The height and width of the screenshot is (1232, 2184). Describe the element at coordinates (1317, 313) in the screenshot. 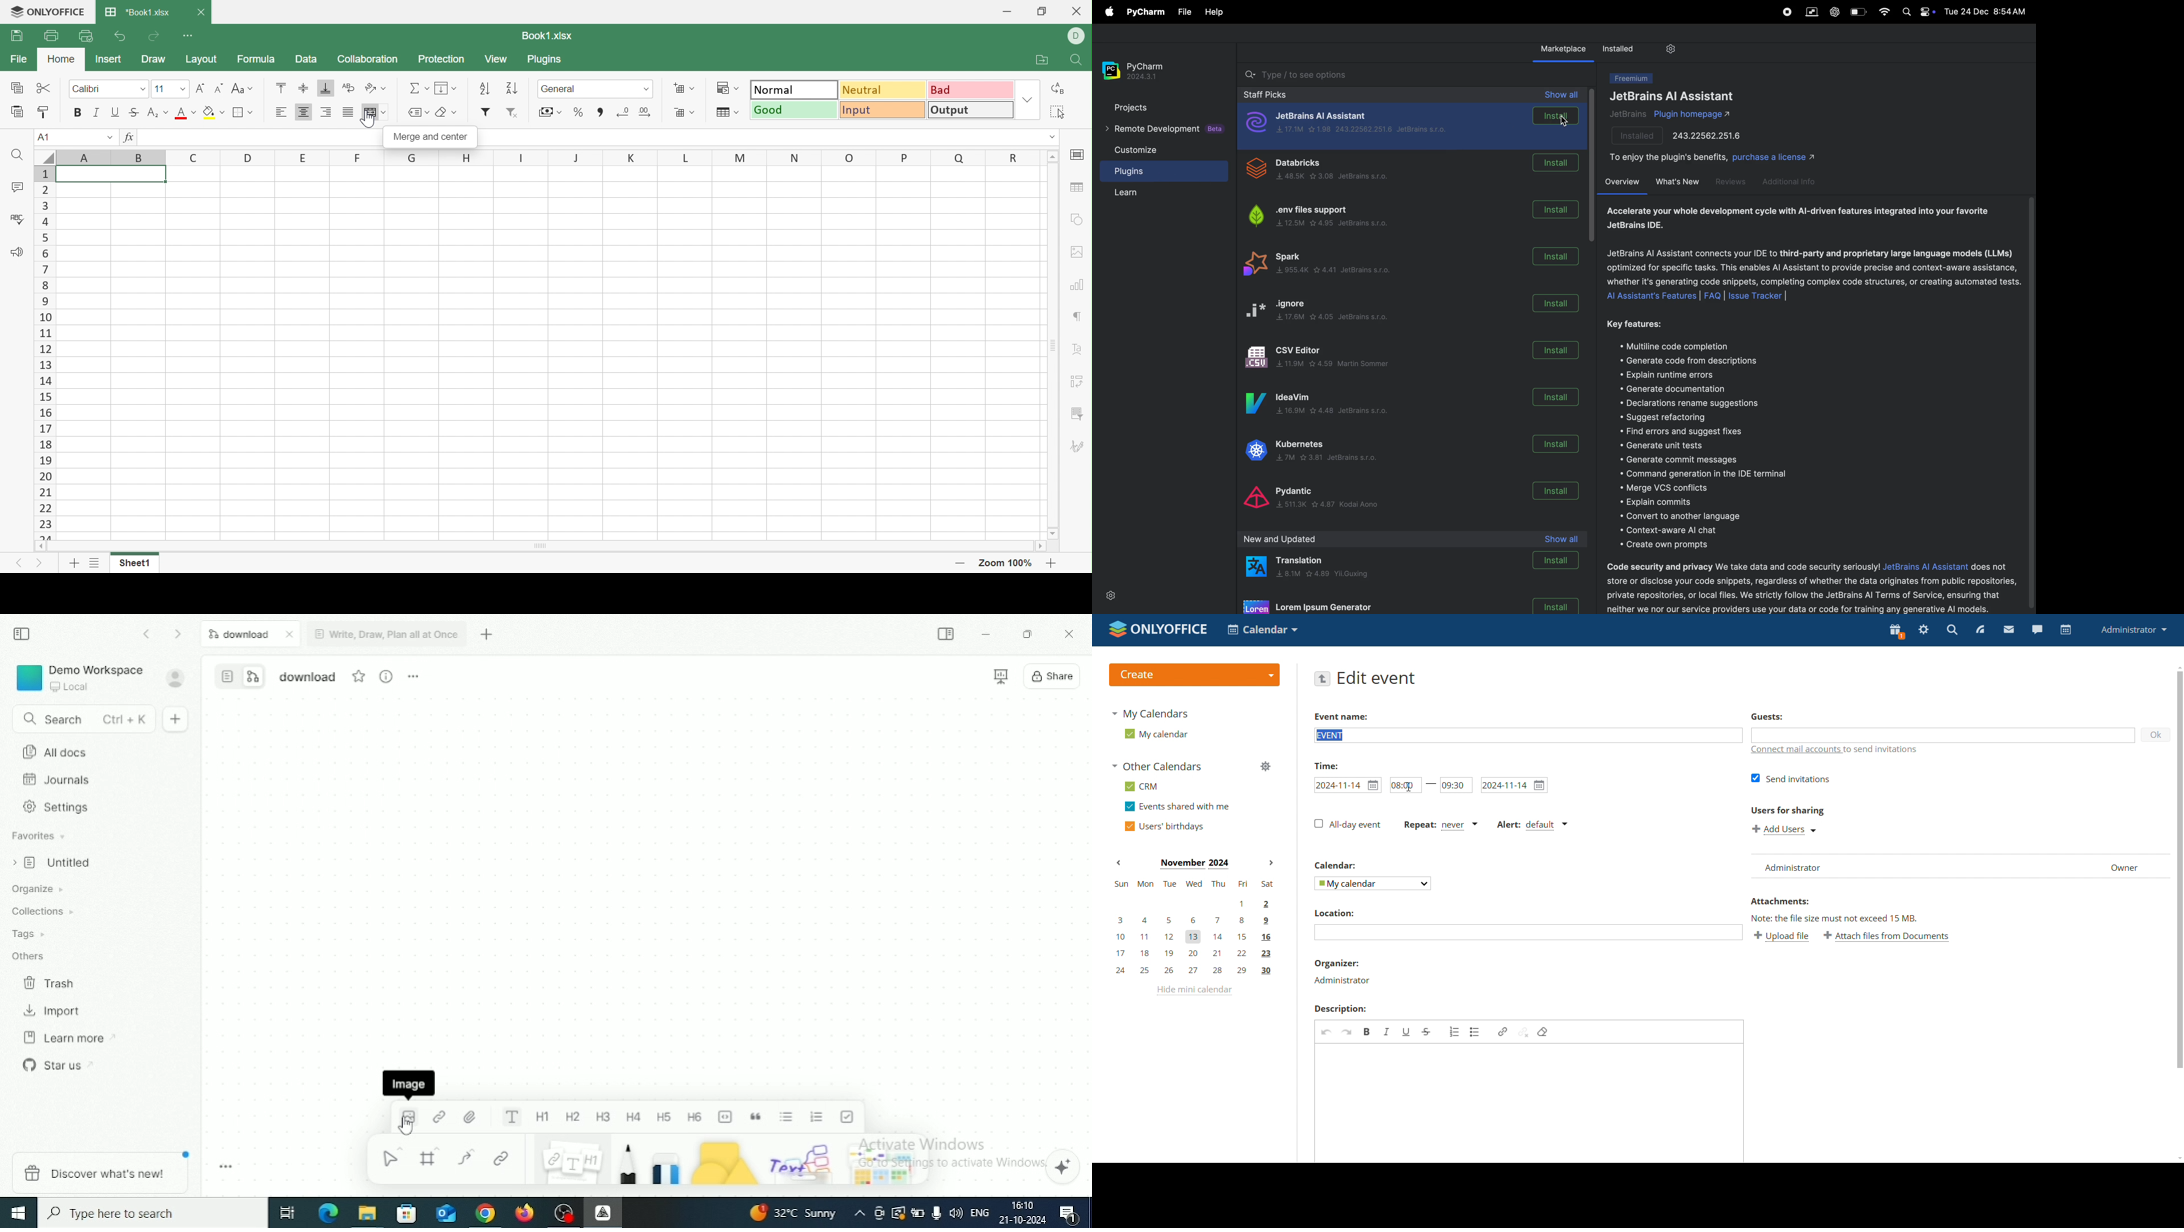

I see `ignore` at that location.